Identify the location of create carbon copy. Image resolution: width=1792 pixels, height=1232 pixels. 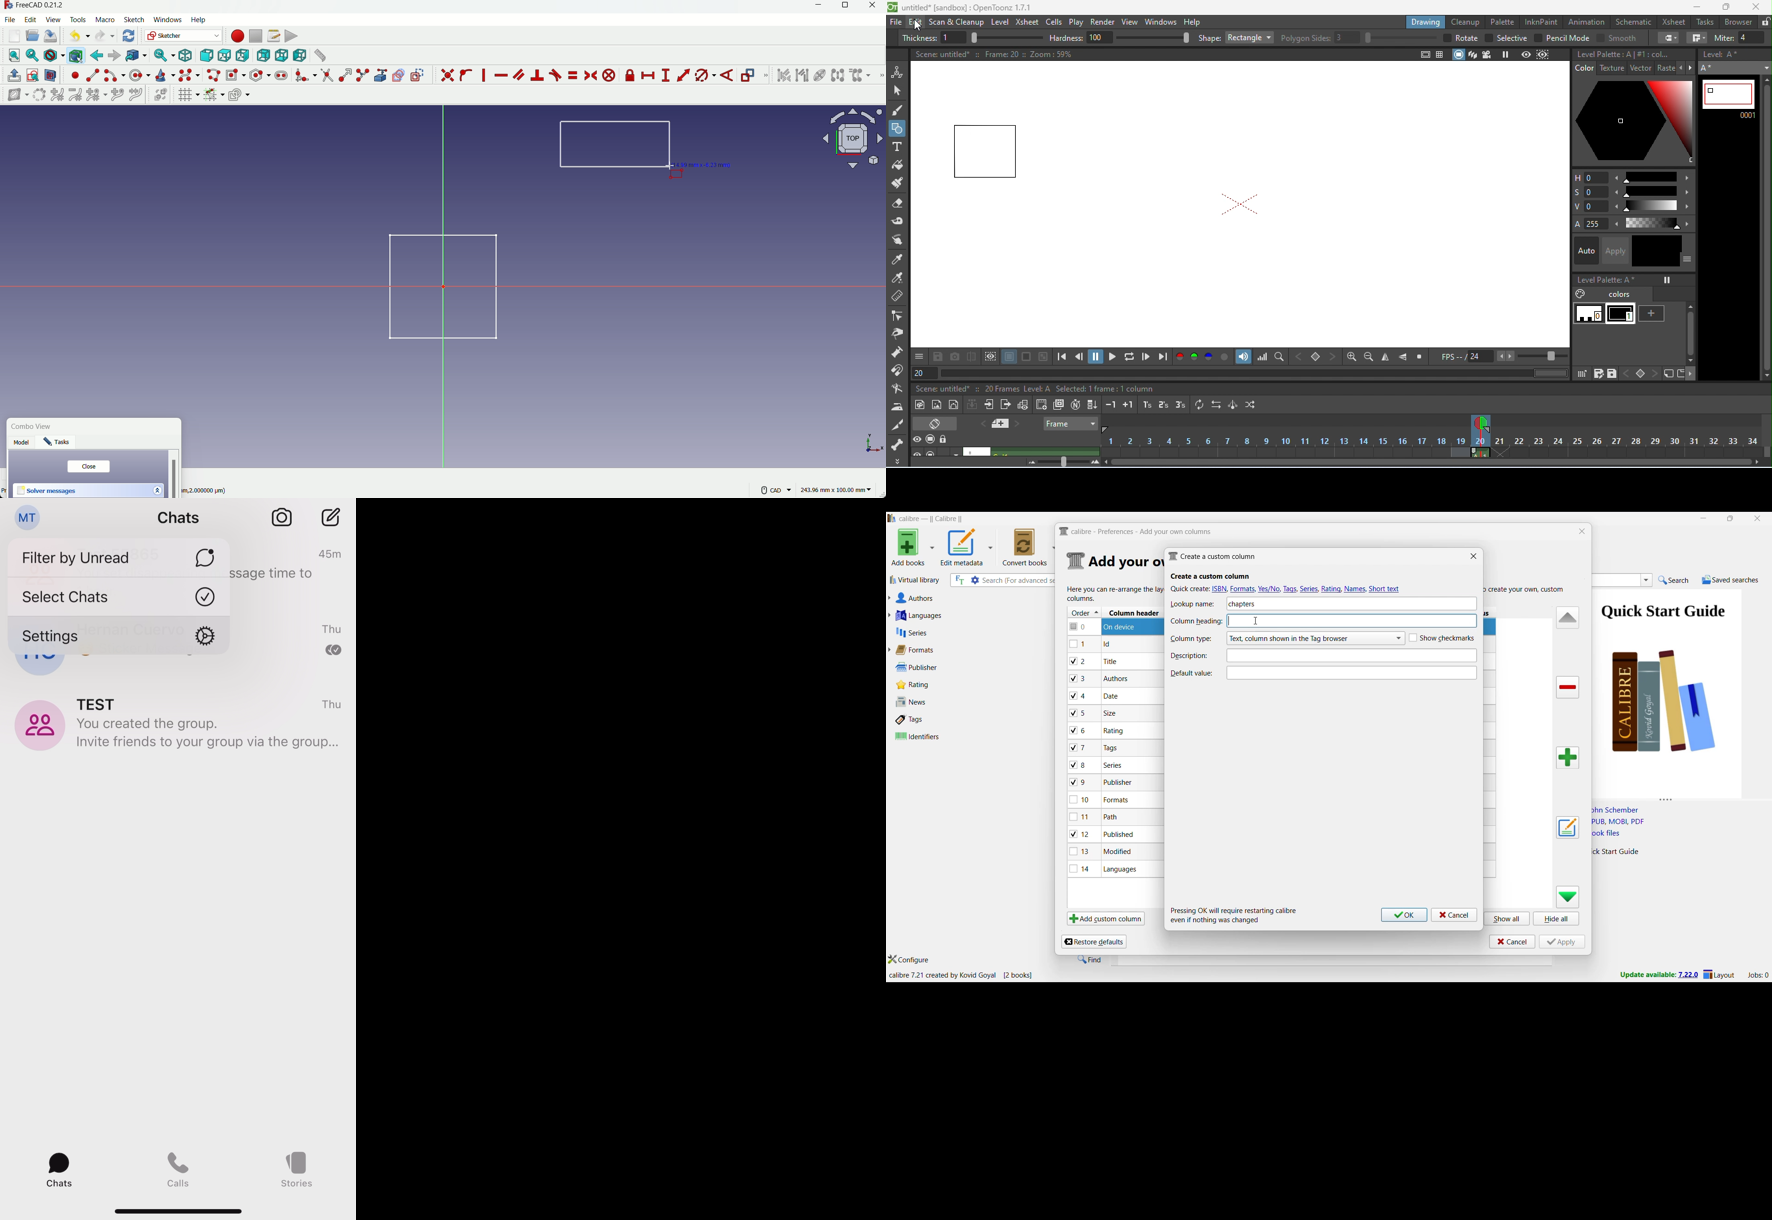
(398, 76).